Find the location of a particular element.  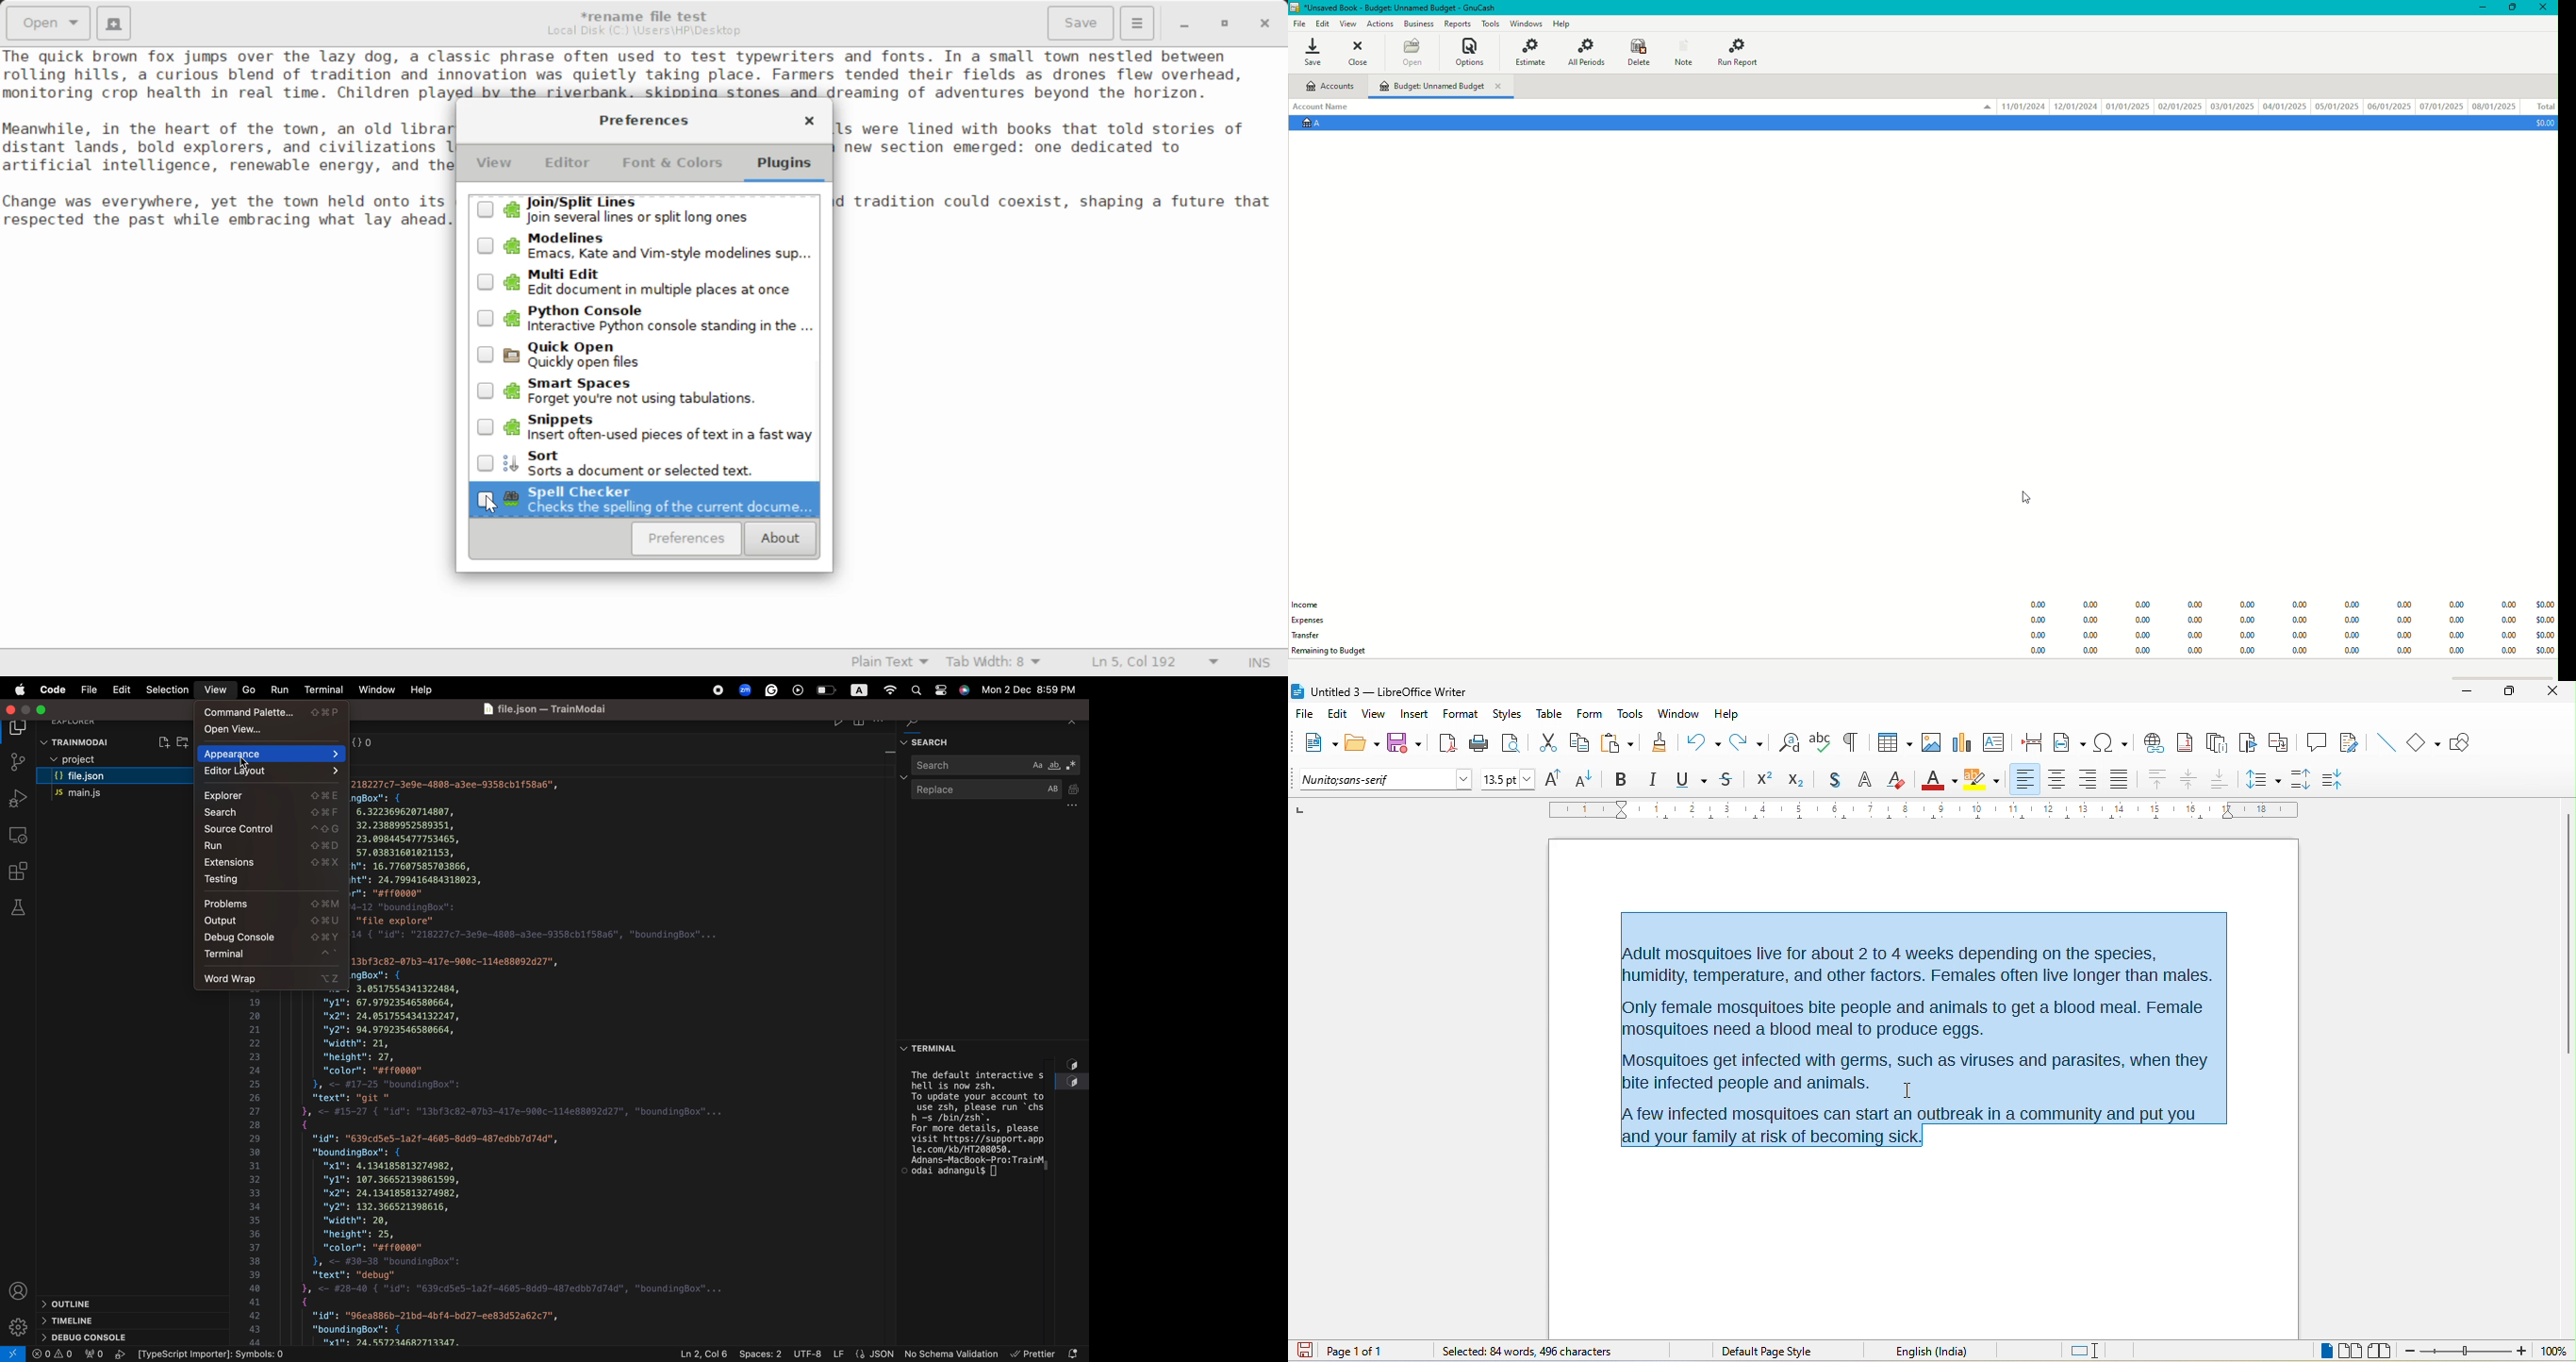

hyperlink is located at coordinates (2153, 740).